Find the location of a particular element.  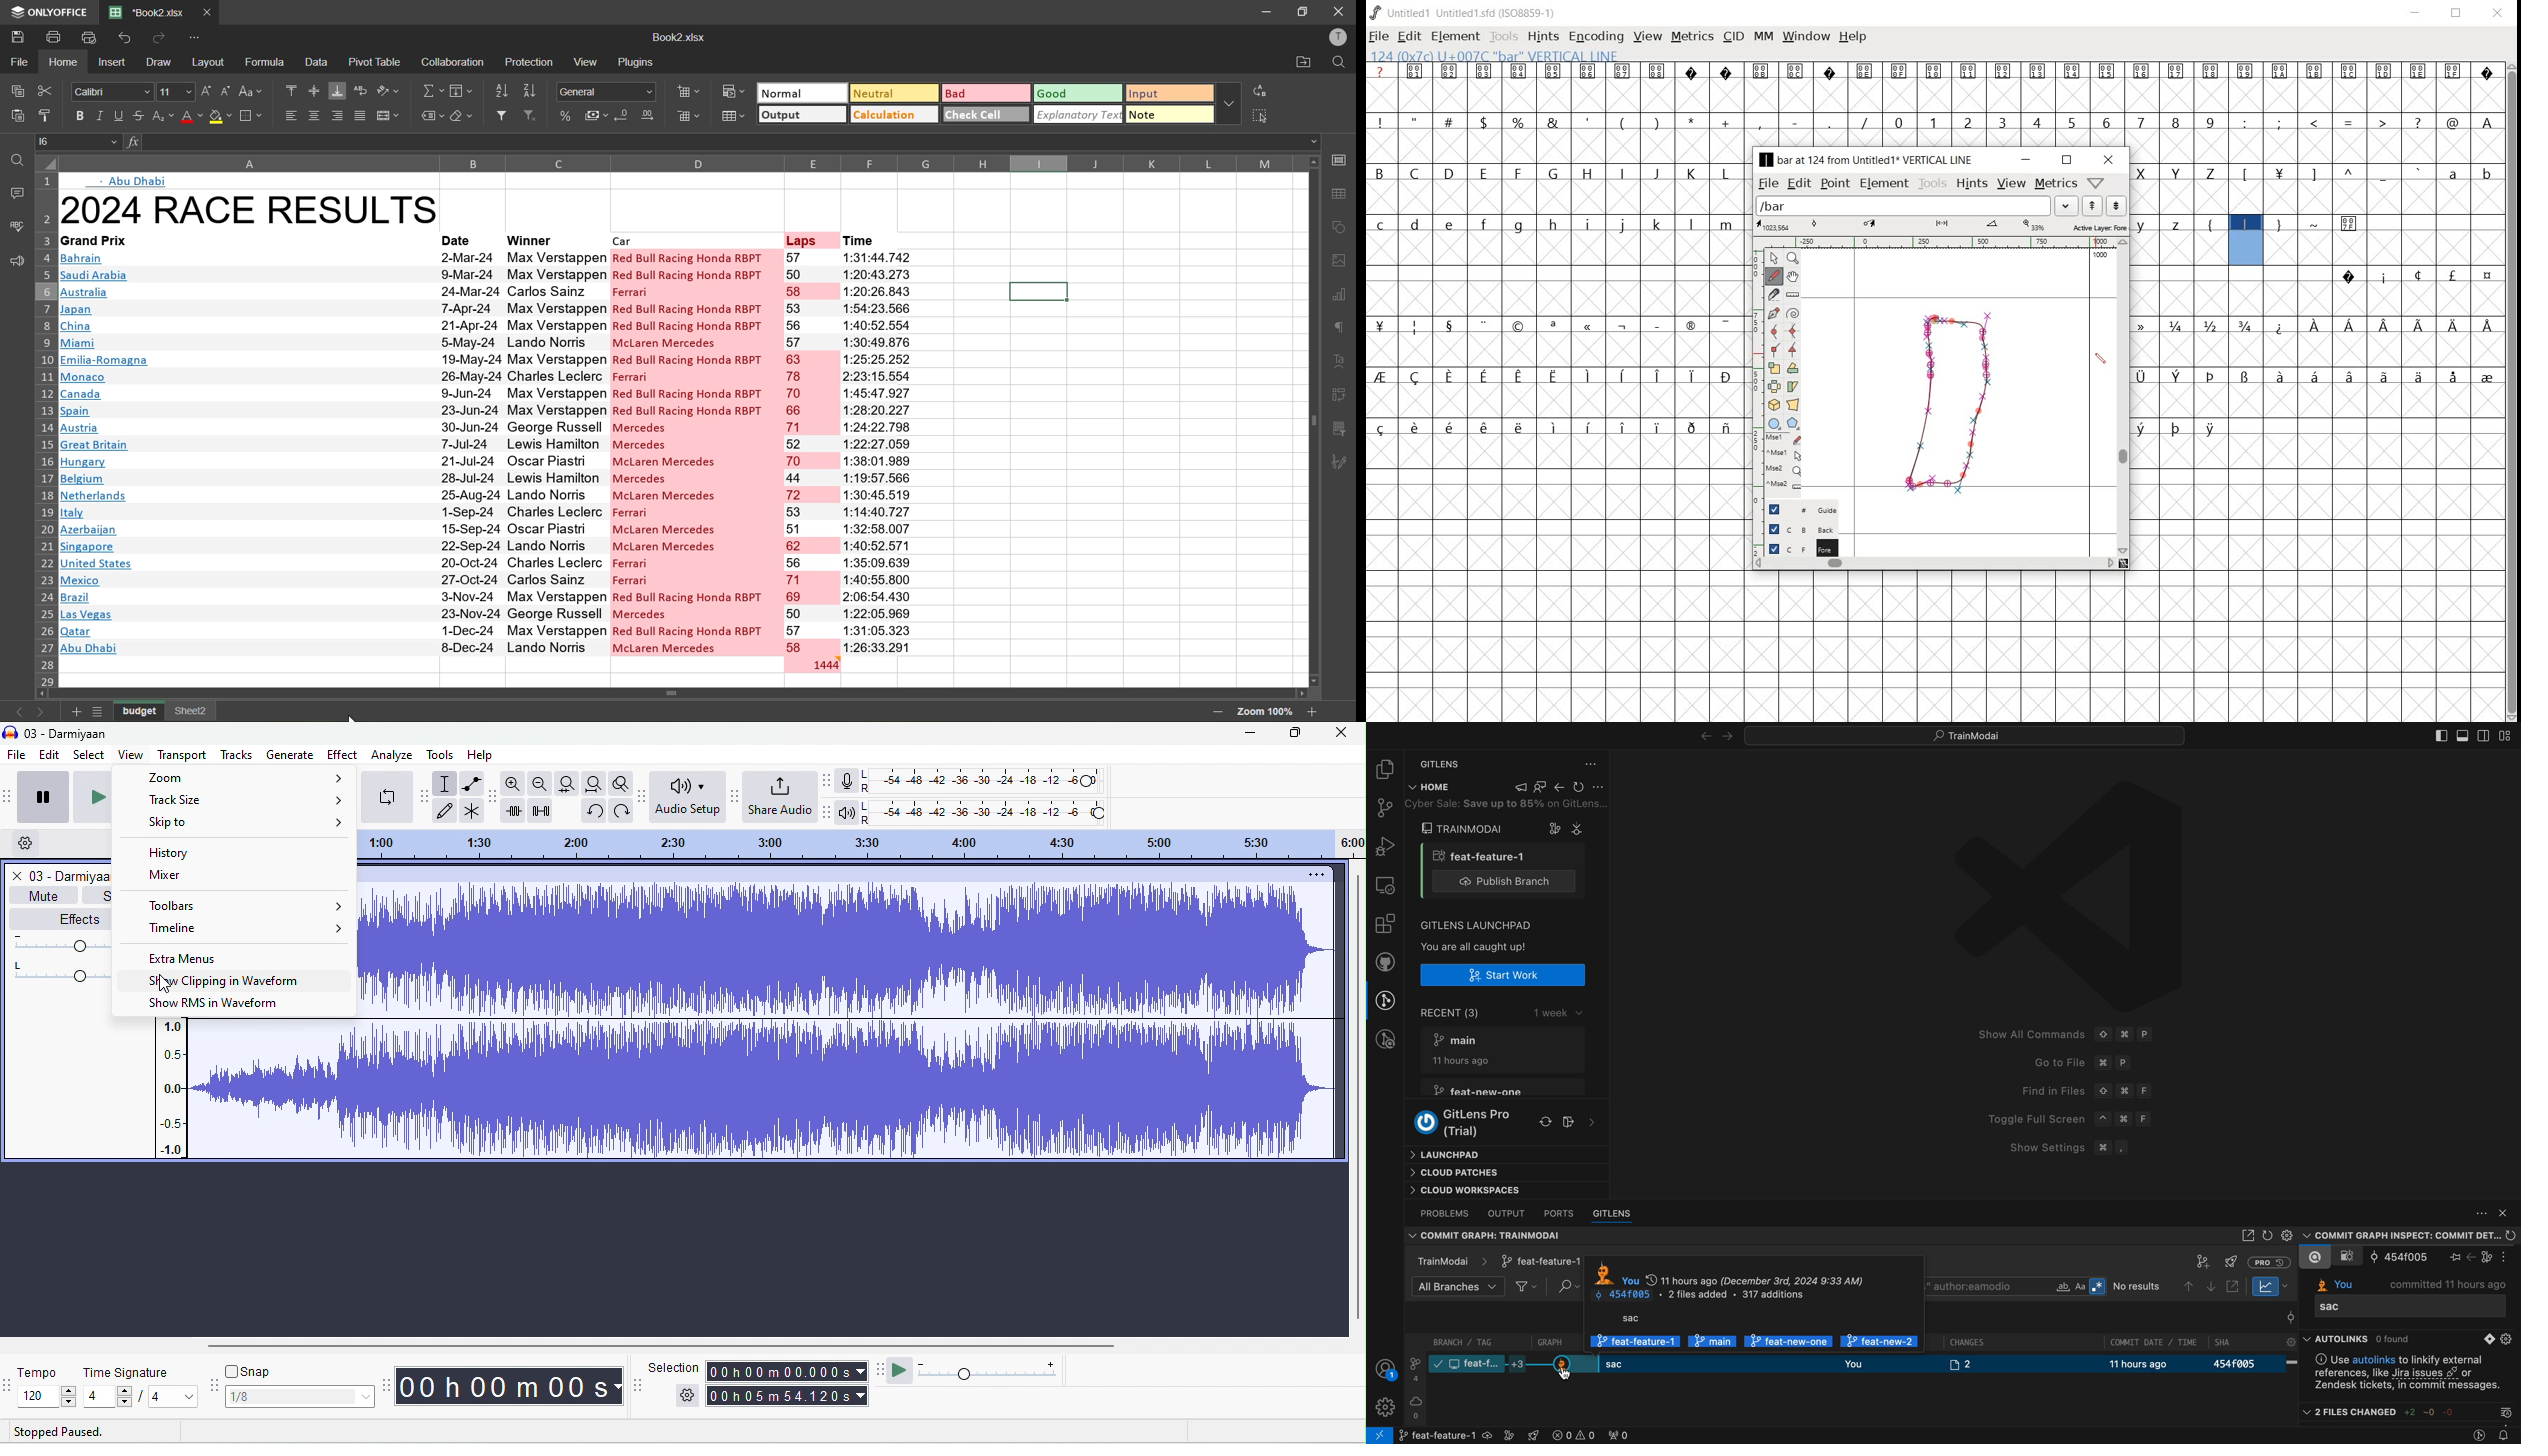

foreground is located at coordinates (1796, 546).